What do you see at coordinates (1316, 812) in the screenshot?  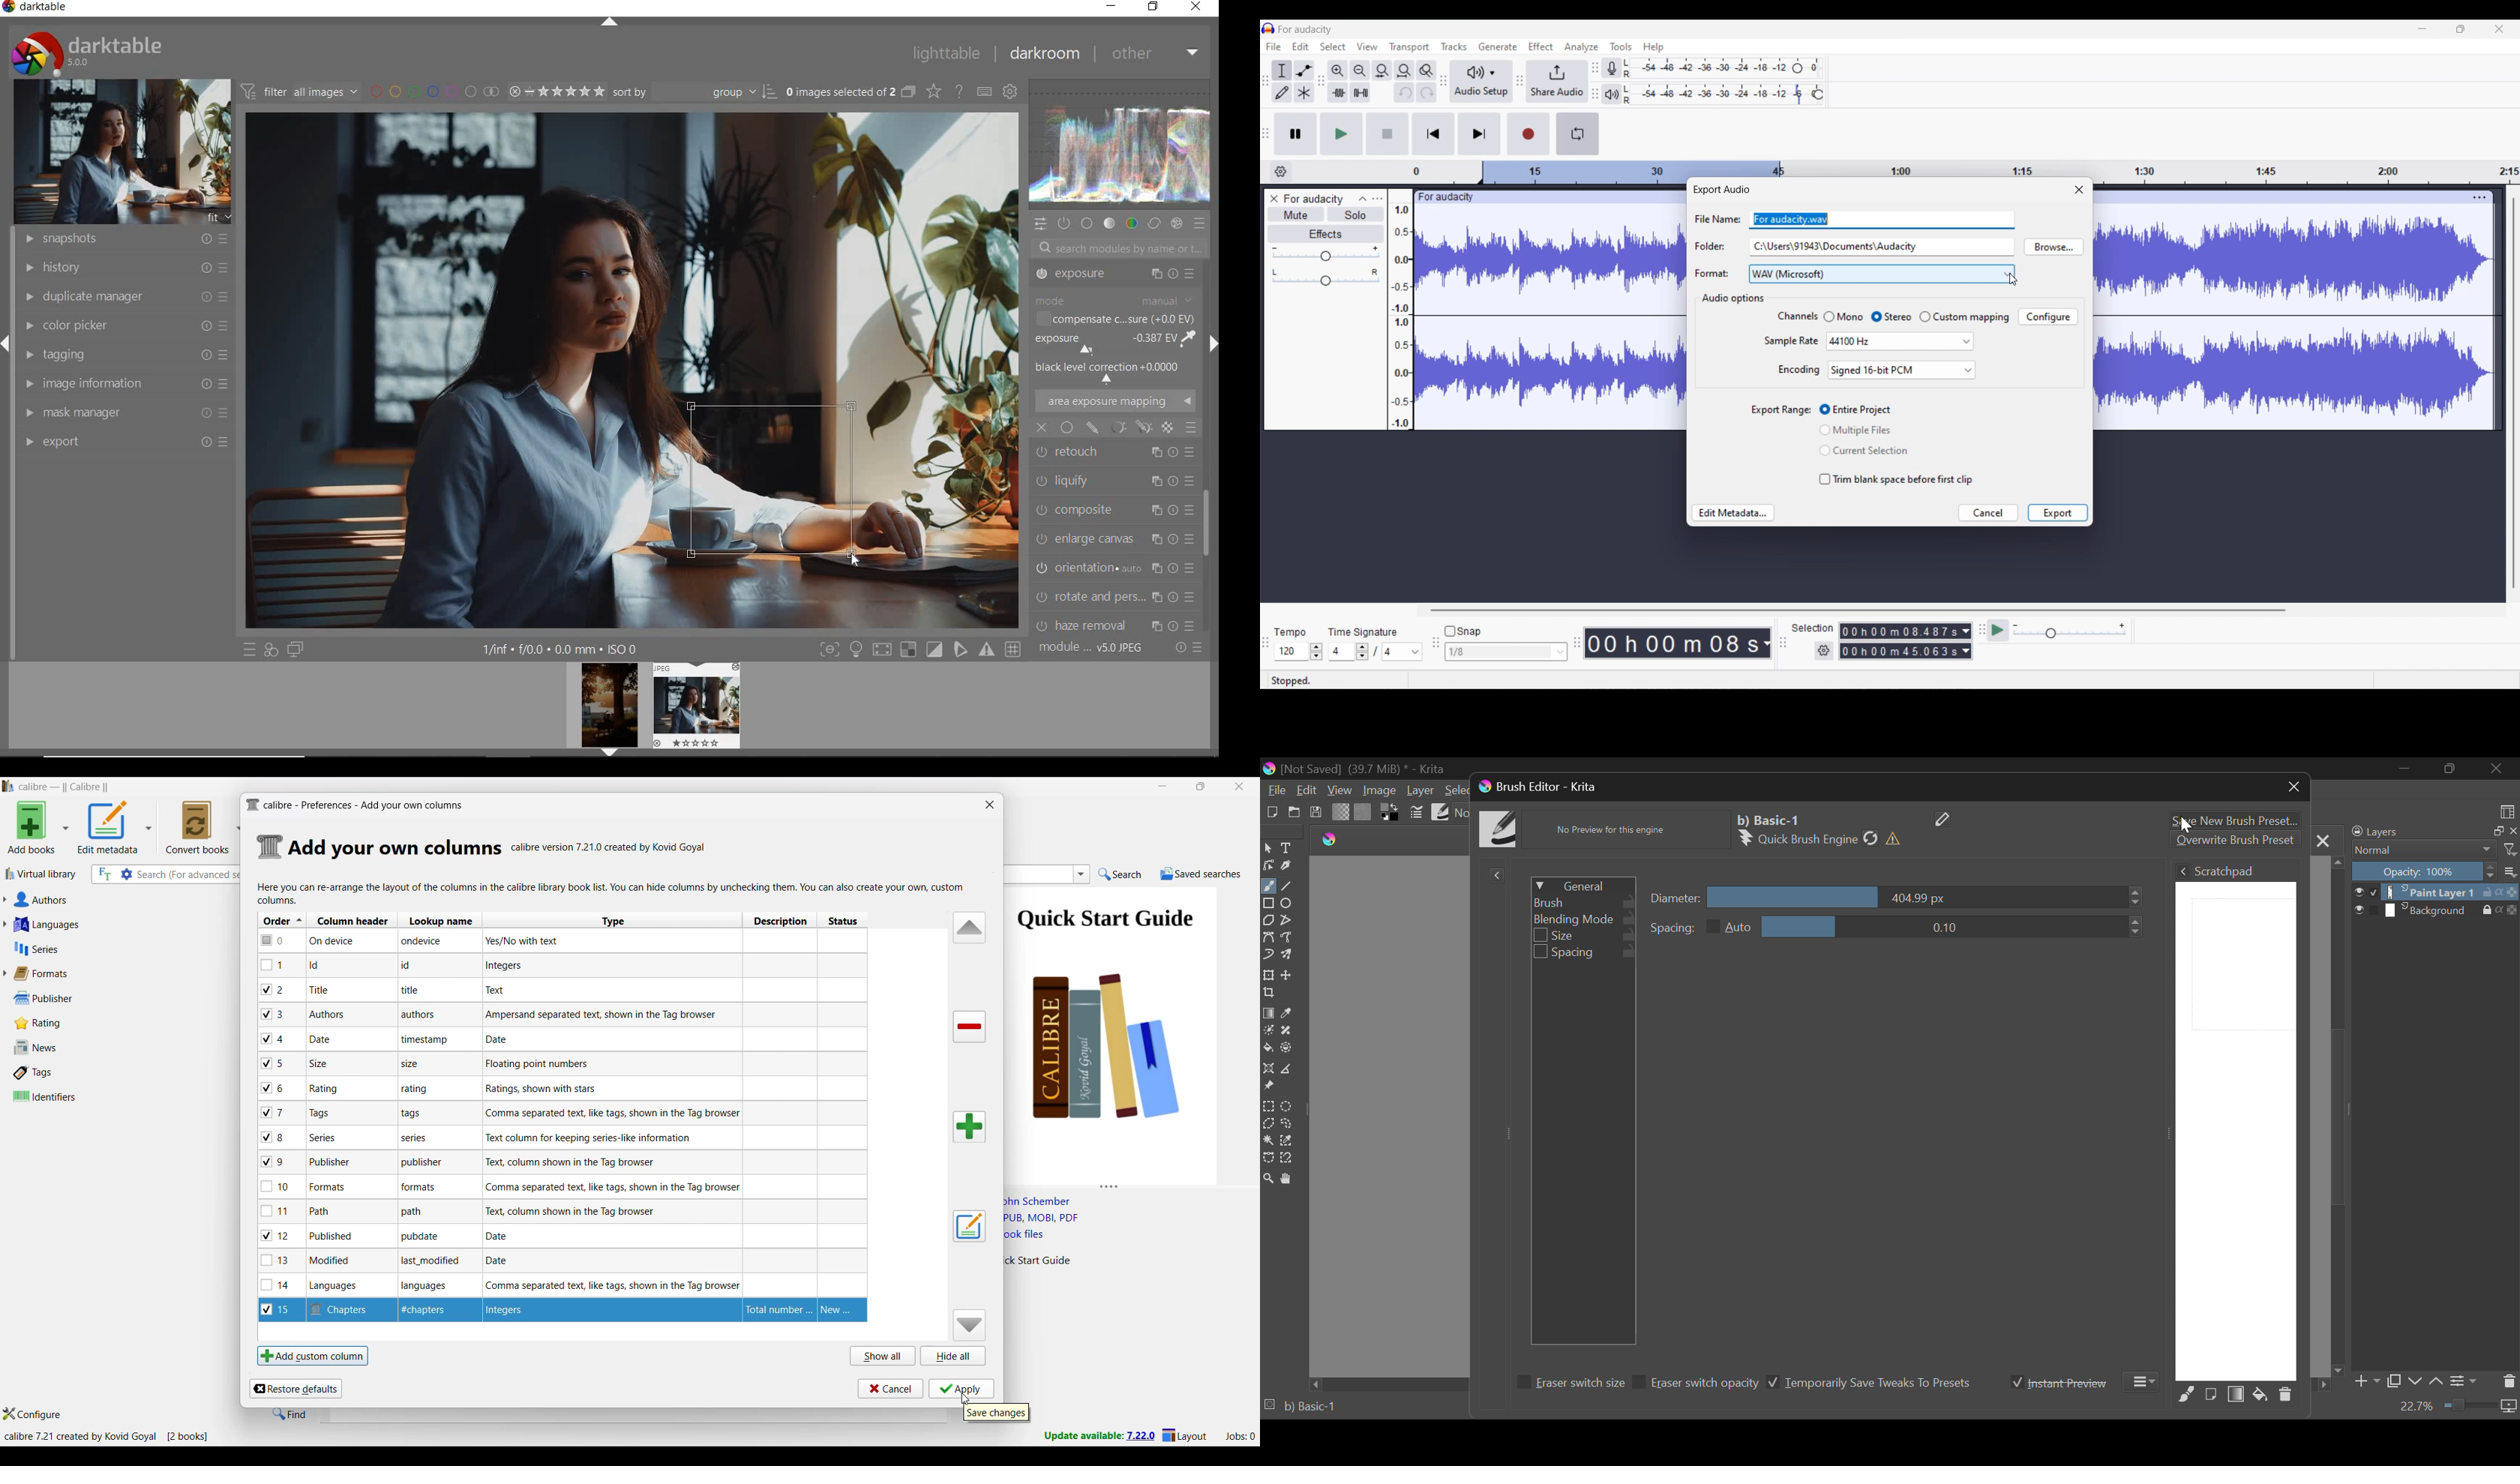 I see `Save` at bounding box center [1316, 812].